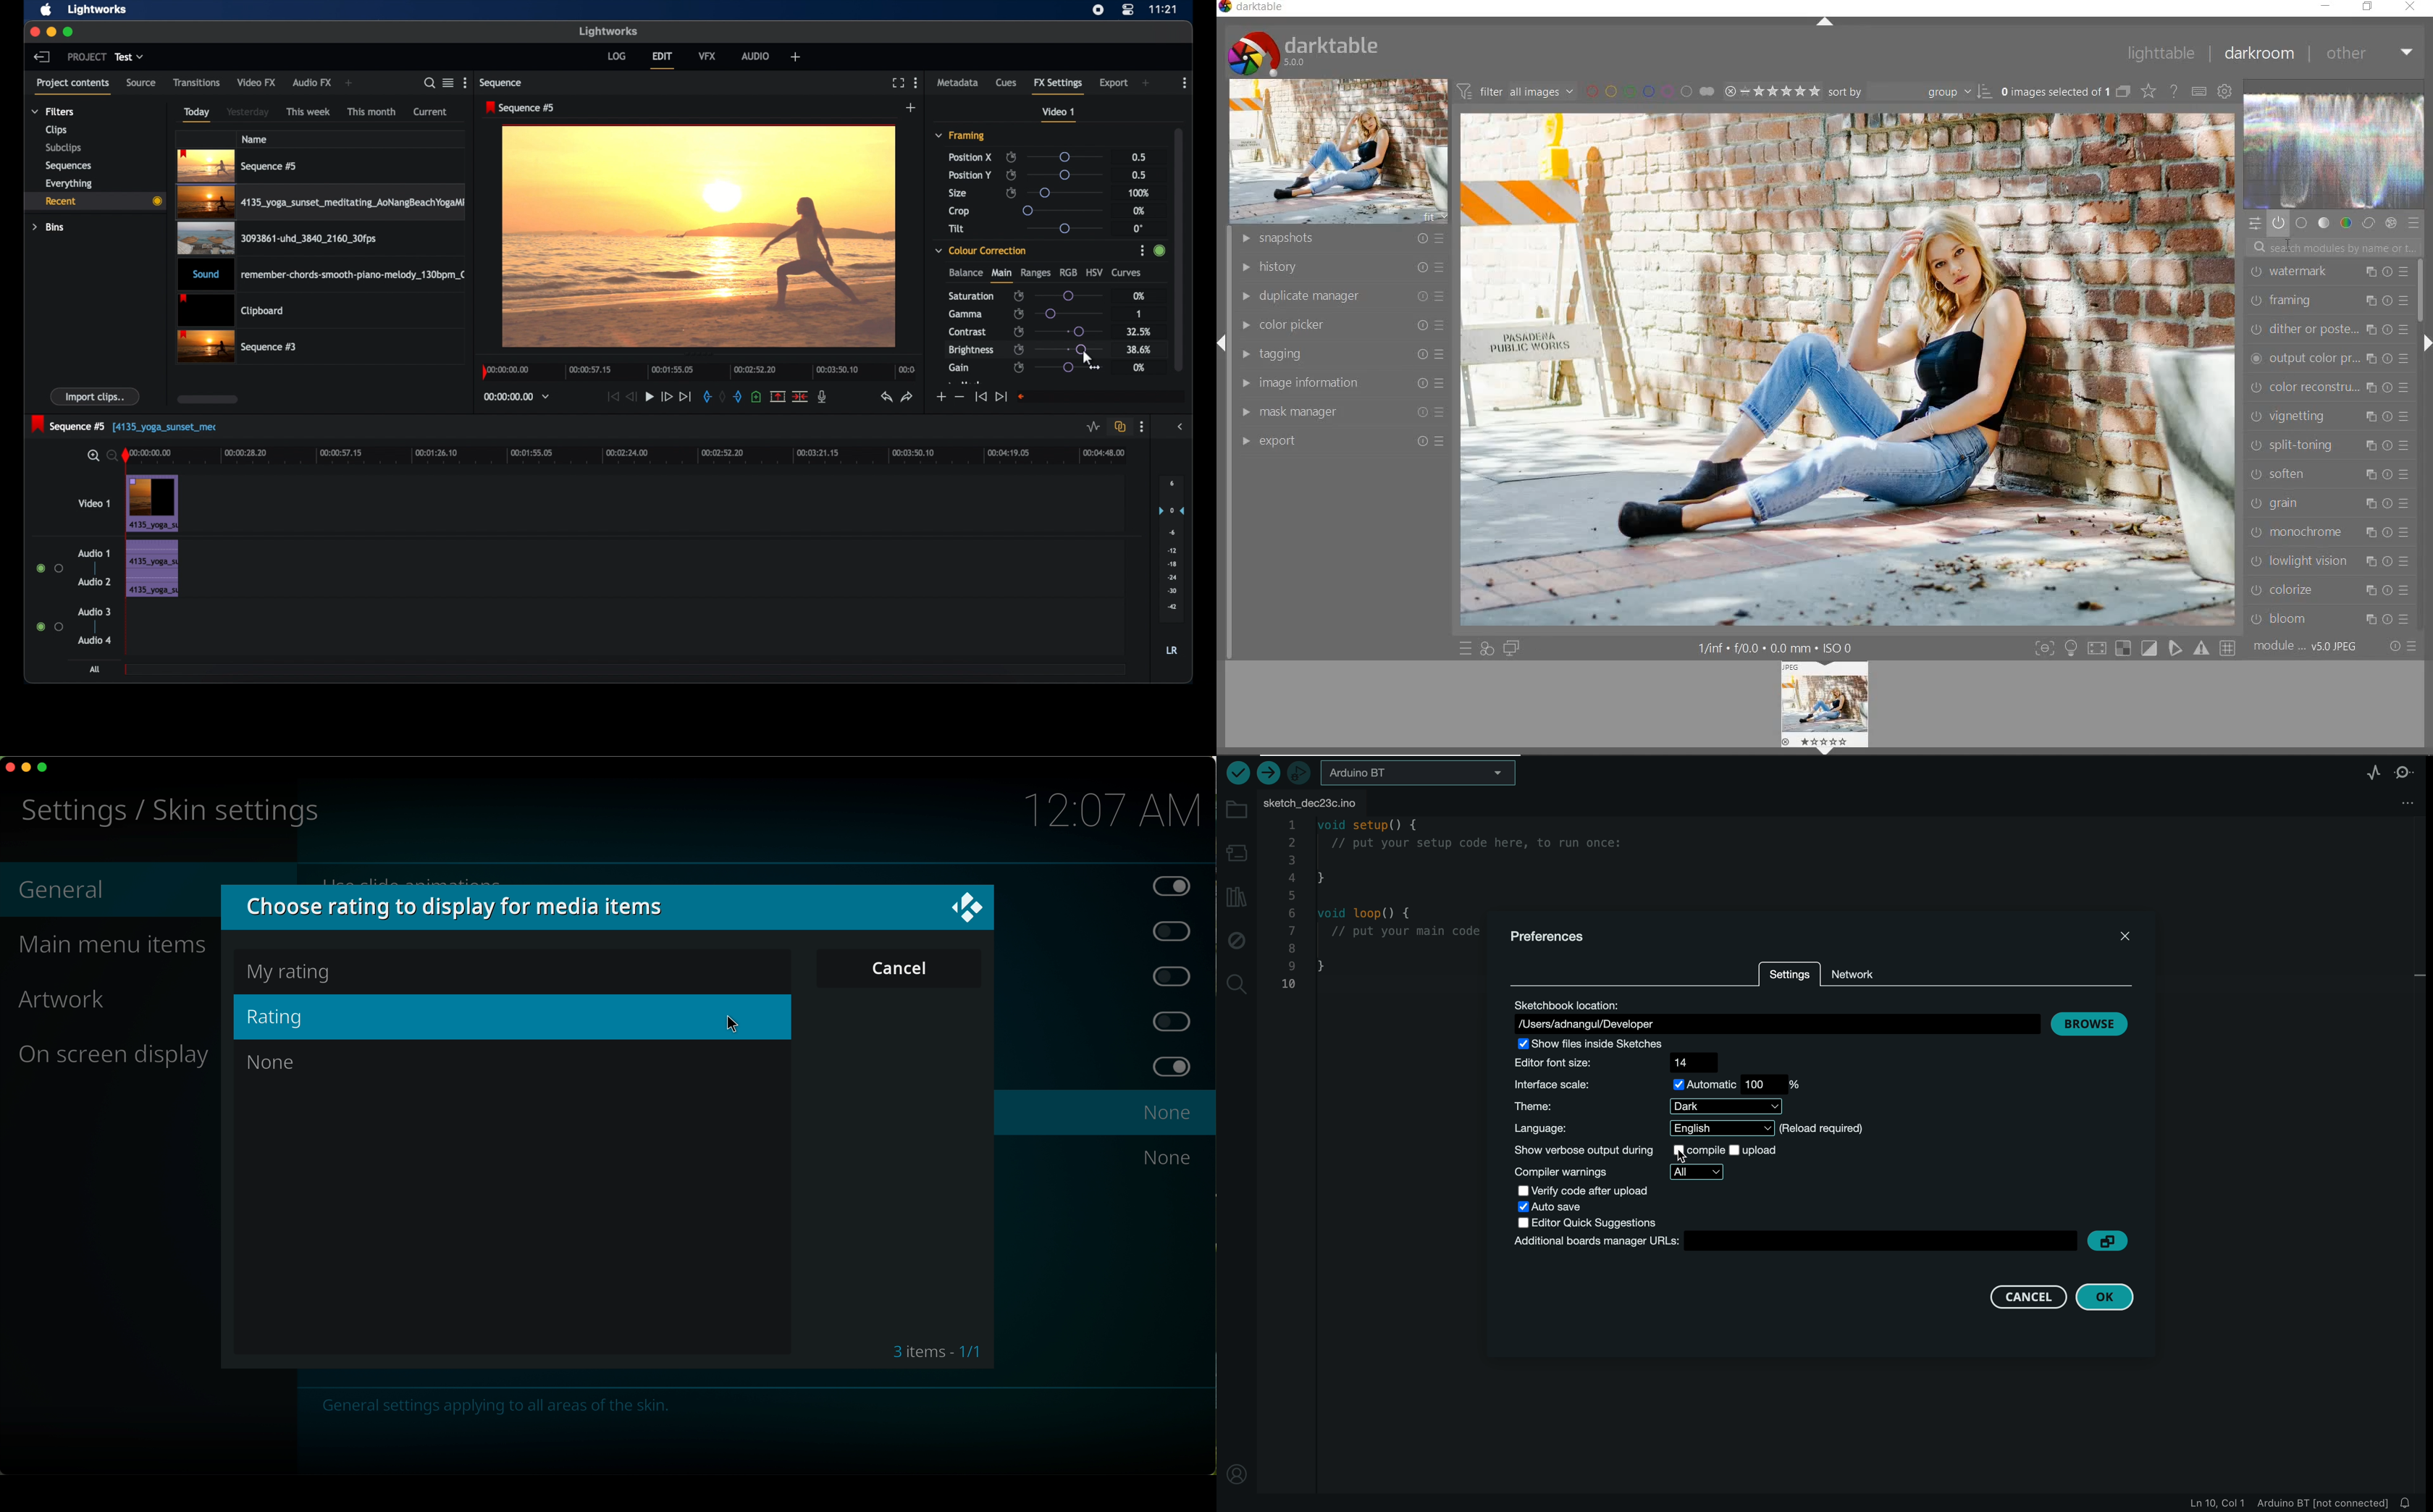  What do you see at coordinates (8, 769) in the screenshot?
I see `close program` at bounding box center [8, 769].